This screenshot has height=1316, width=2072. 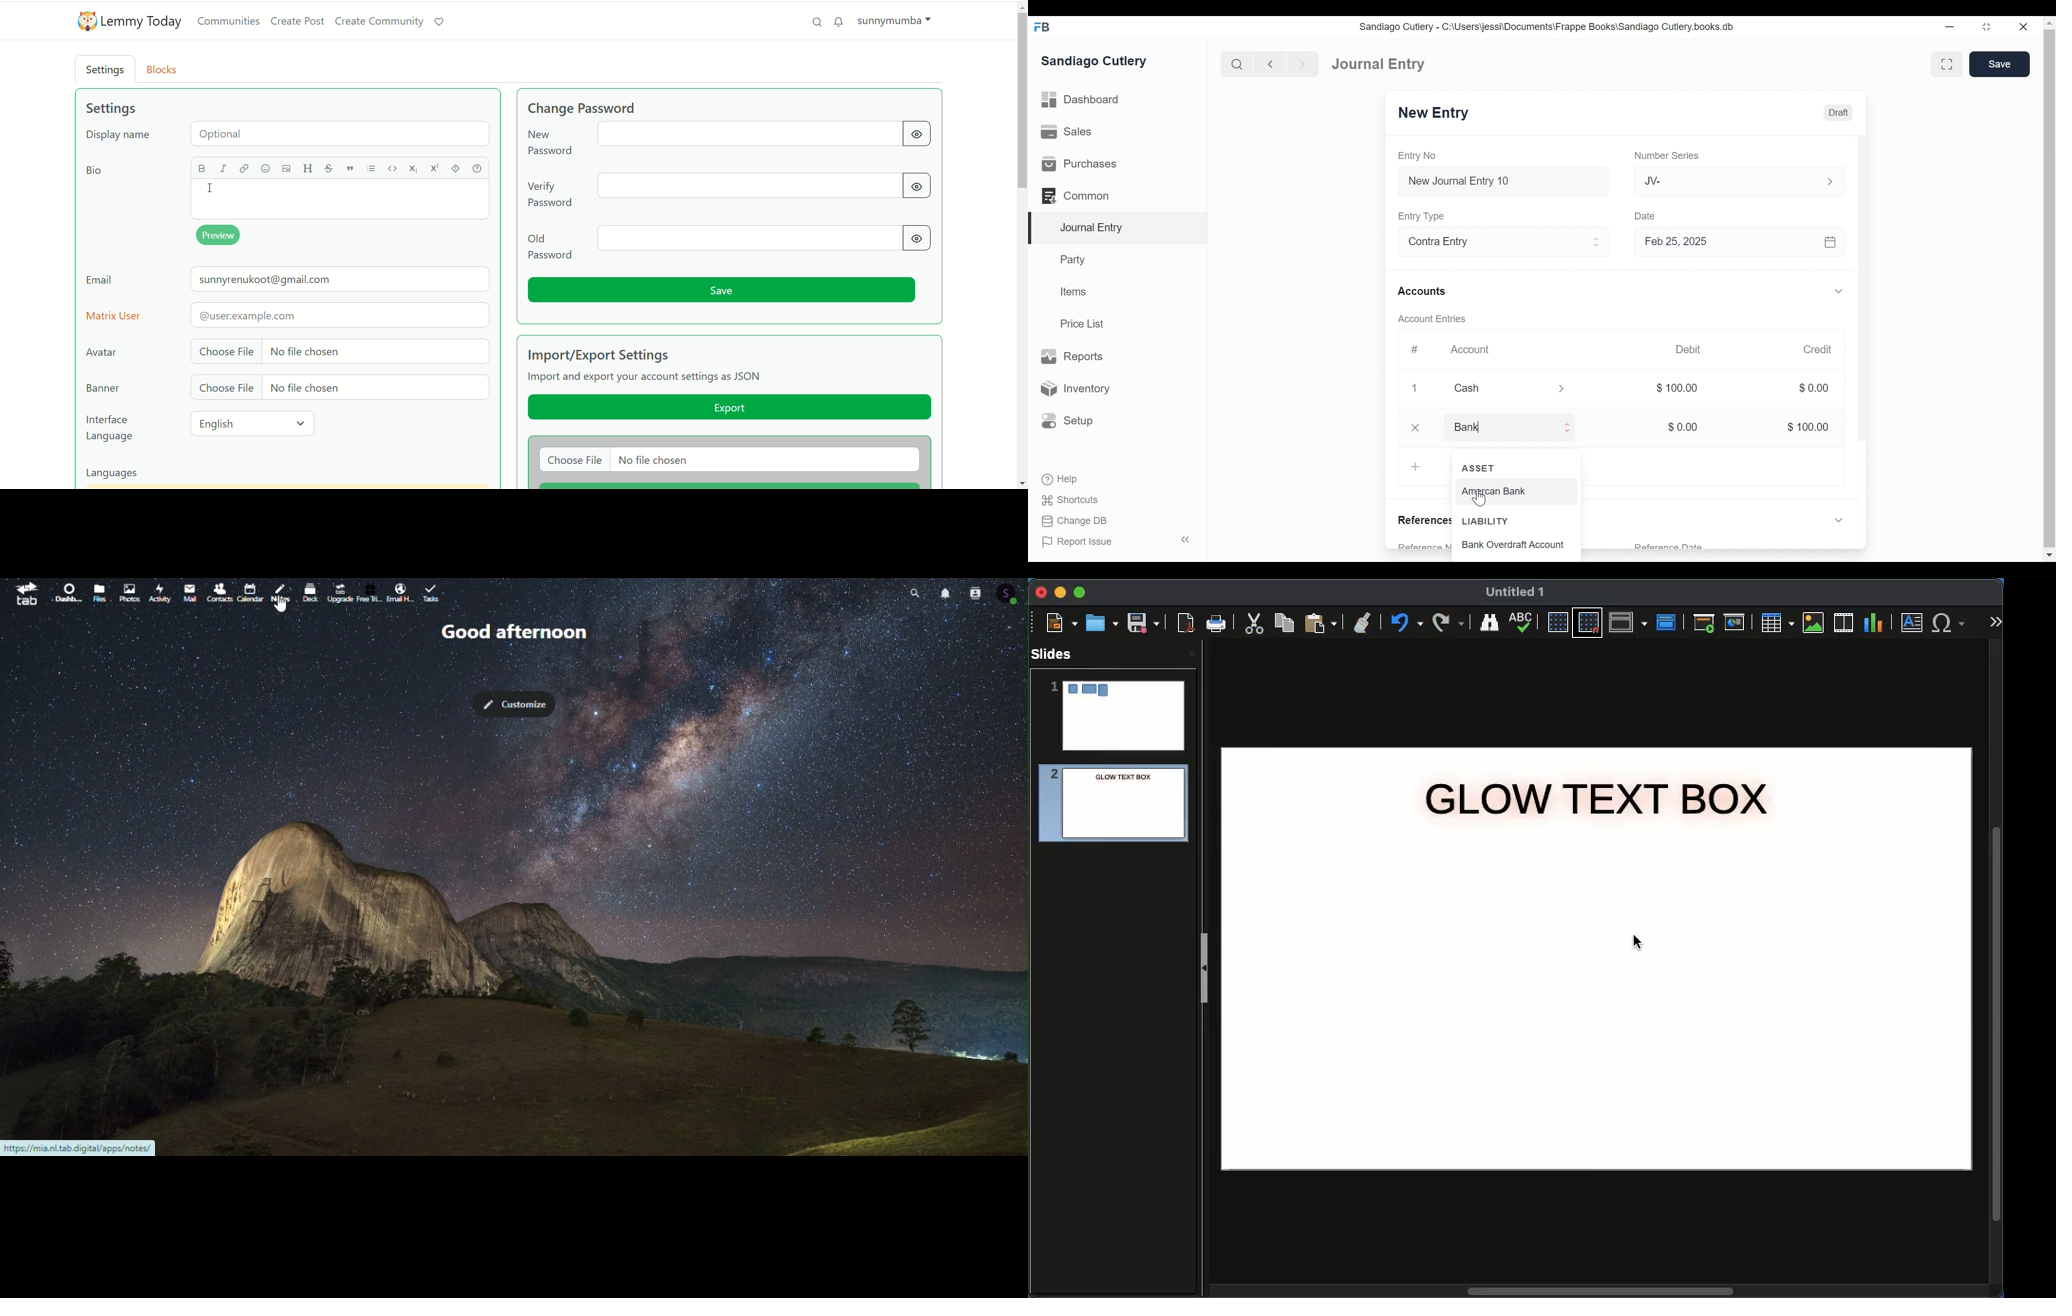 I want to click on Toggle between form and full width, so click(x=1947, y=62).